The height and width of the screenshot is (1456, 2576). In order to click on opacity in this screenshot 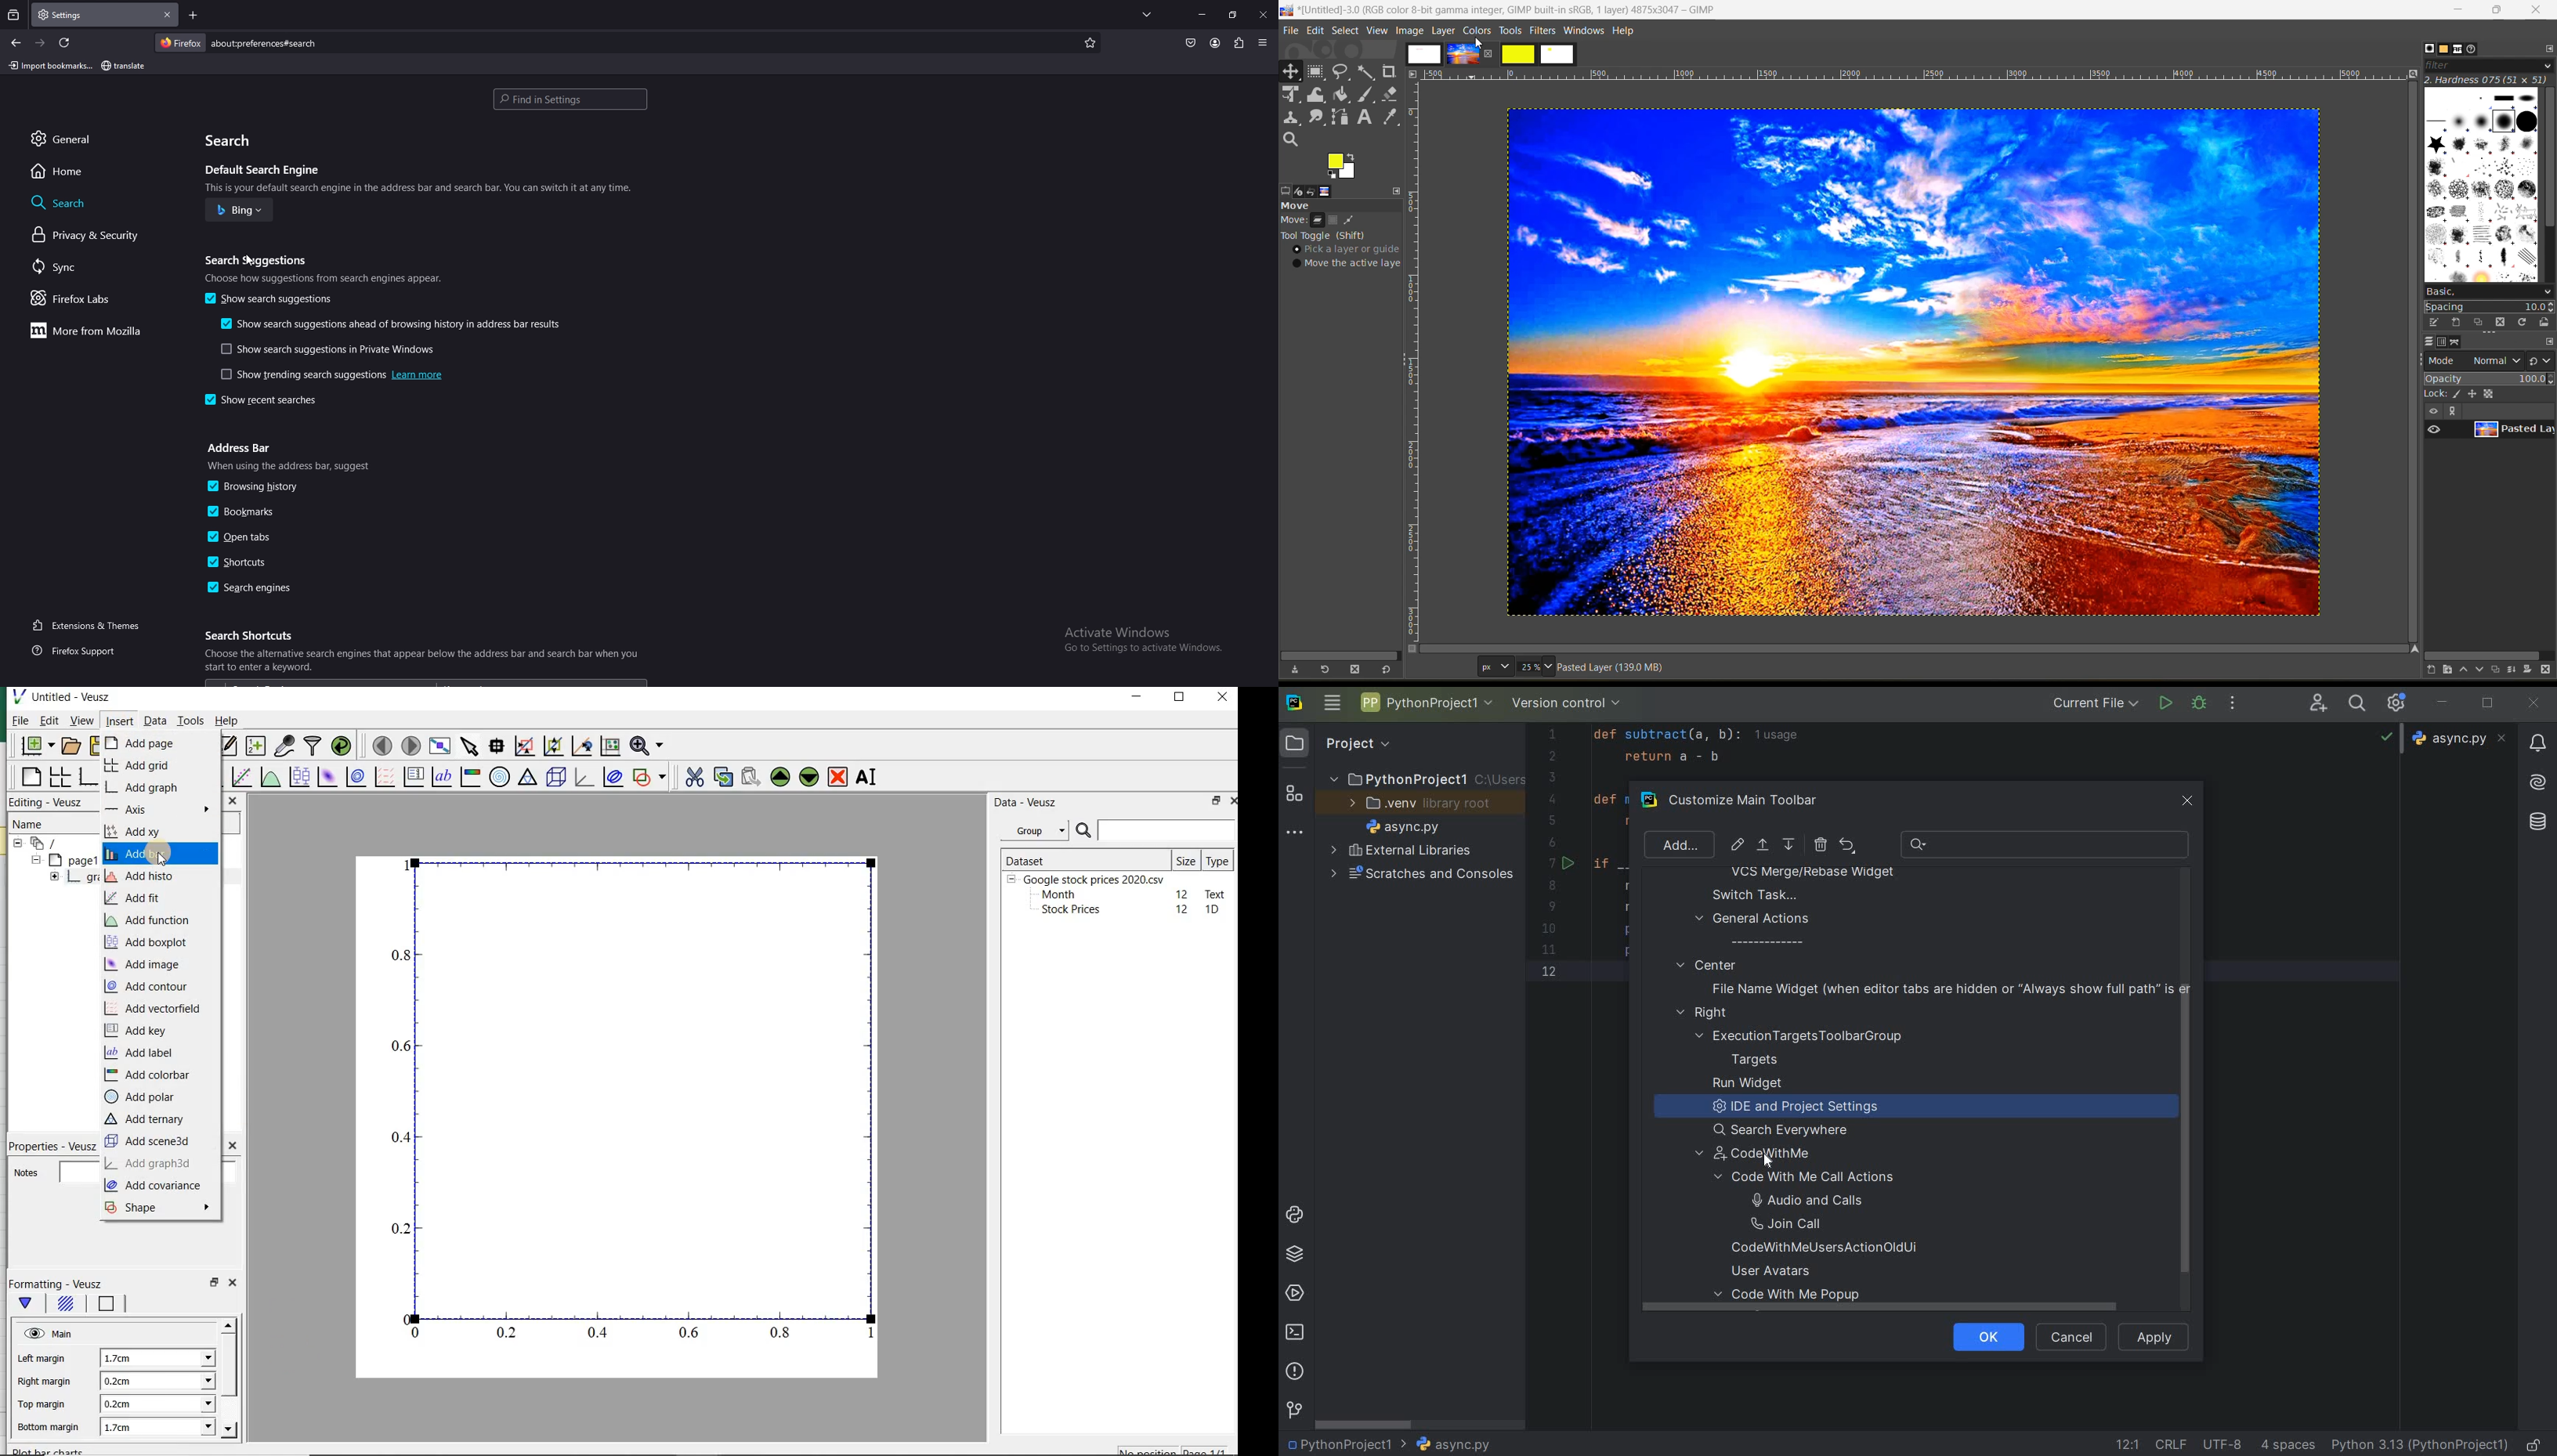, I will do `click(2489, 378)`.